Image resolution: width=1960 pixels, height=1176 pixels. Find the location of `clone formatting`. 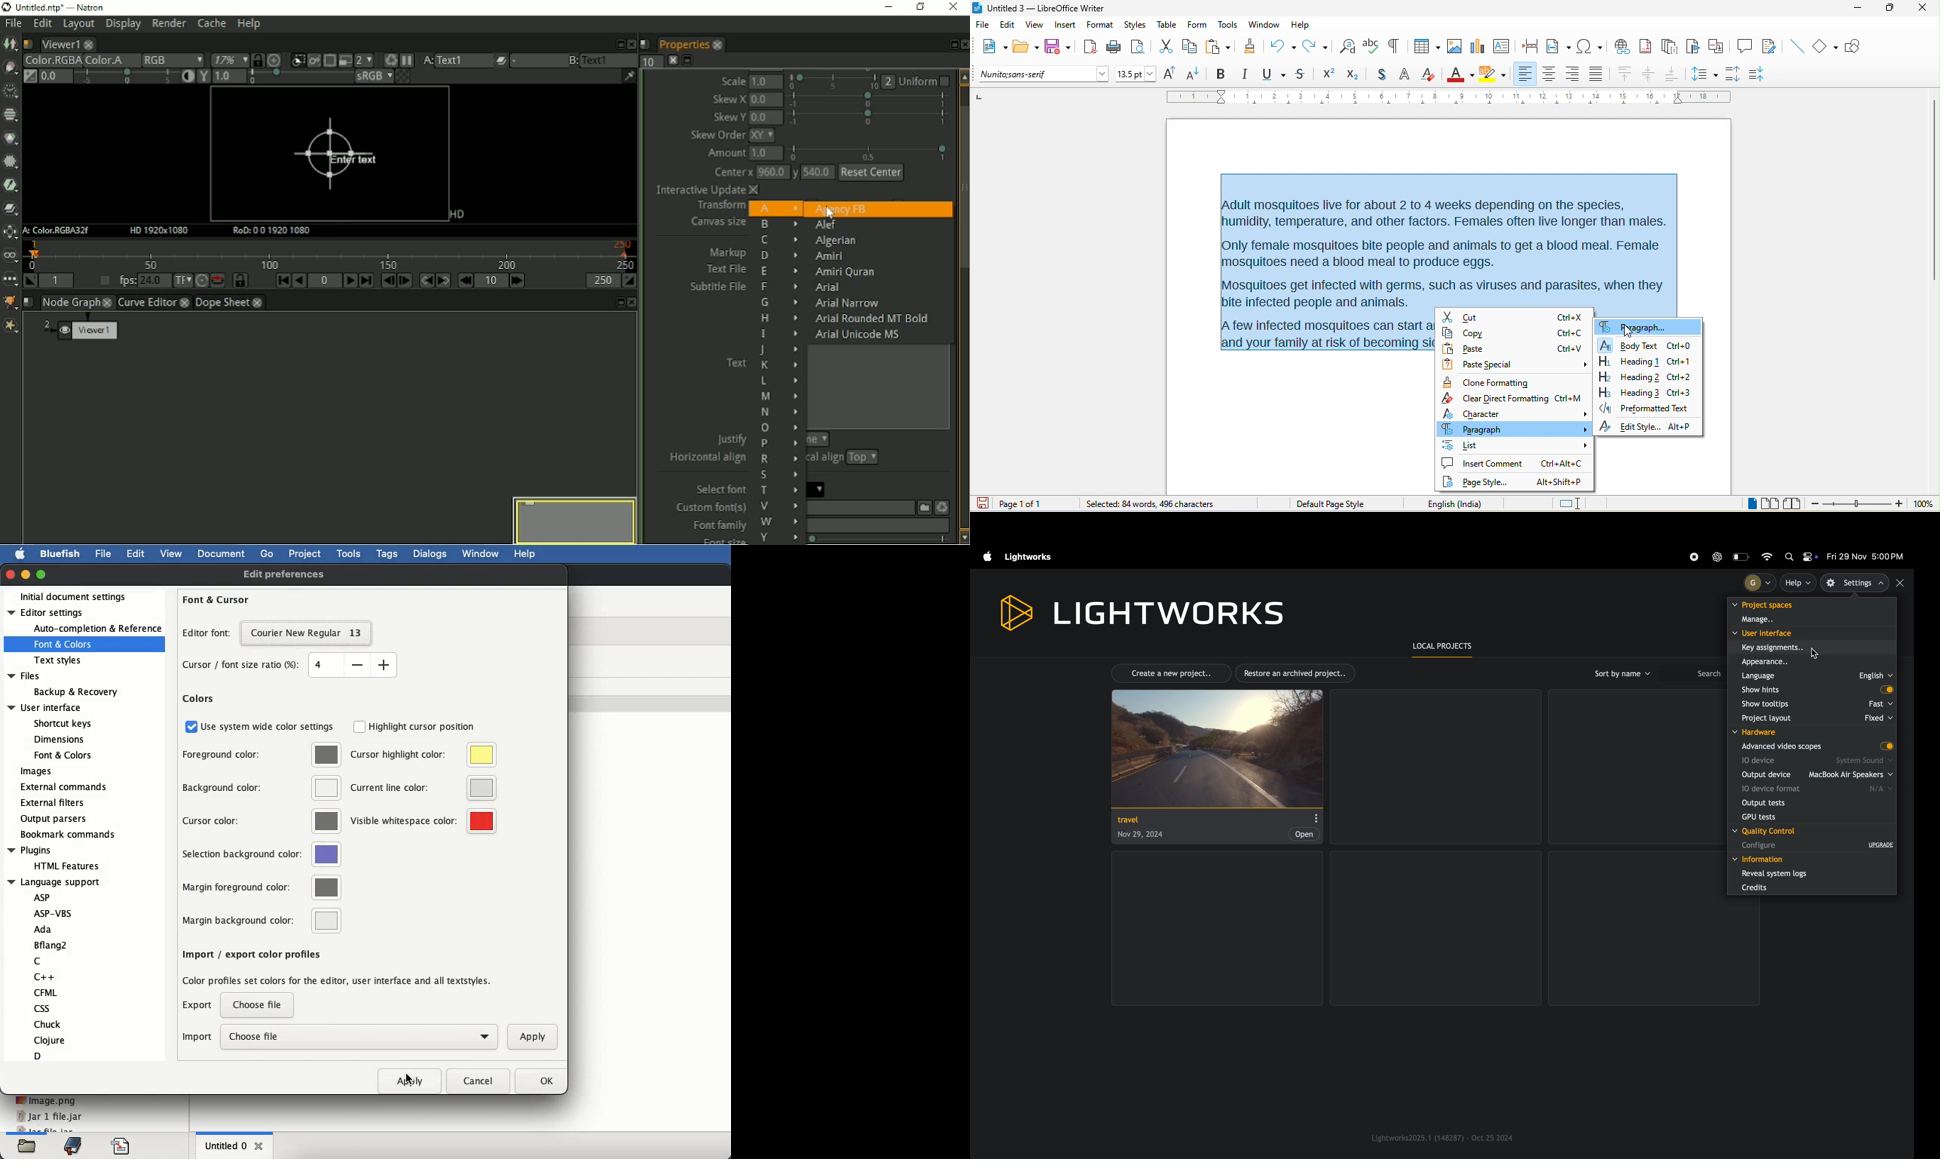

clone formatting is located at coordinates (1249, 45).